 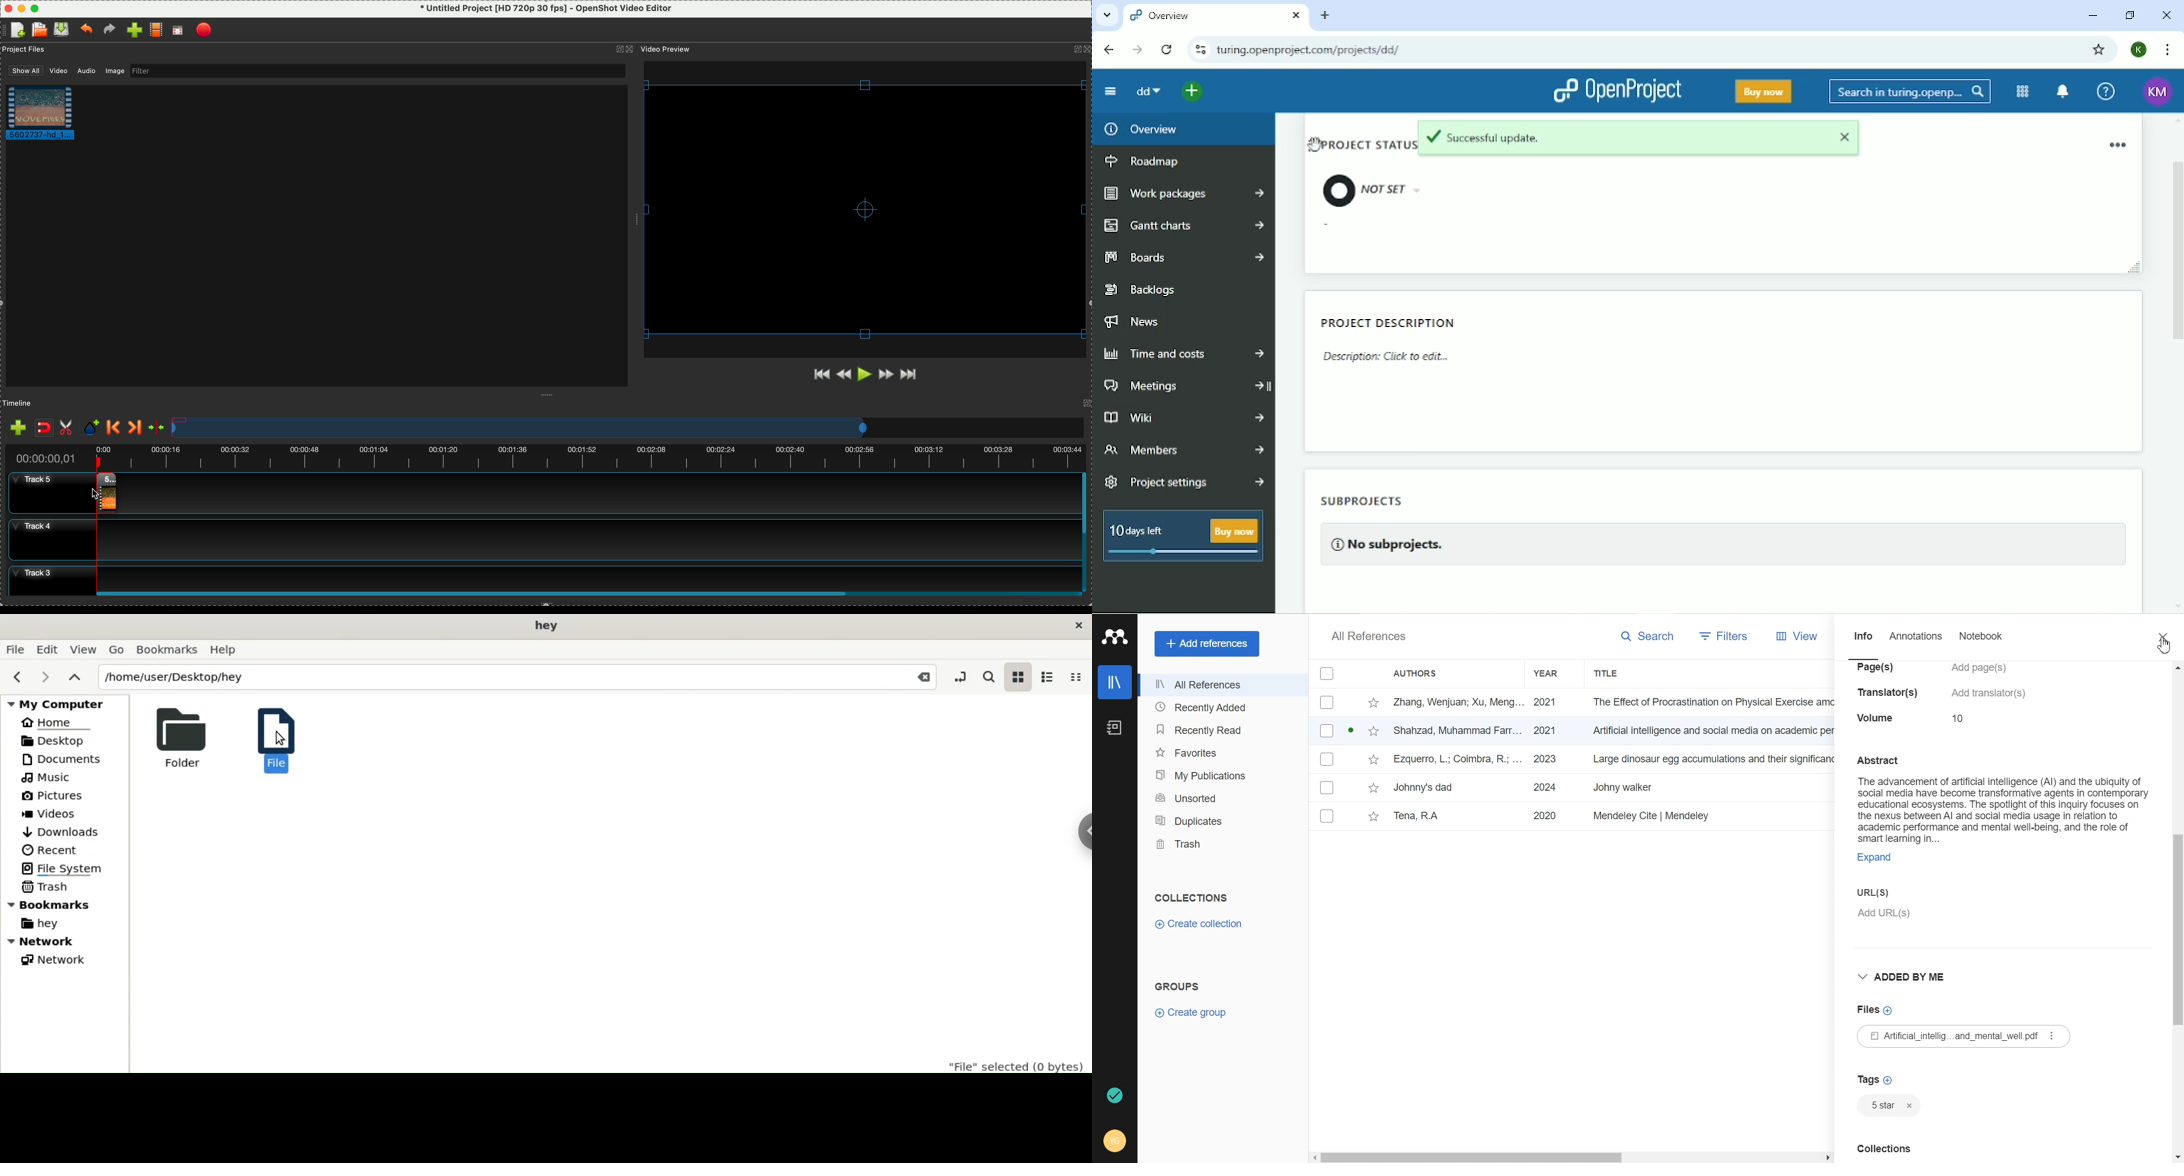 I want to click on View, so click(x=1793, y=636).